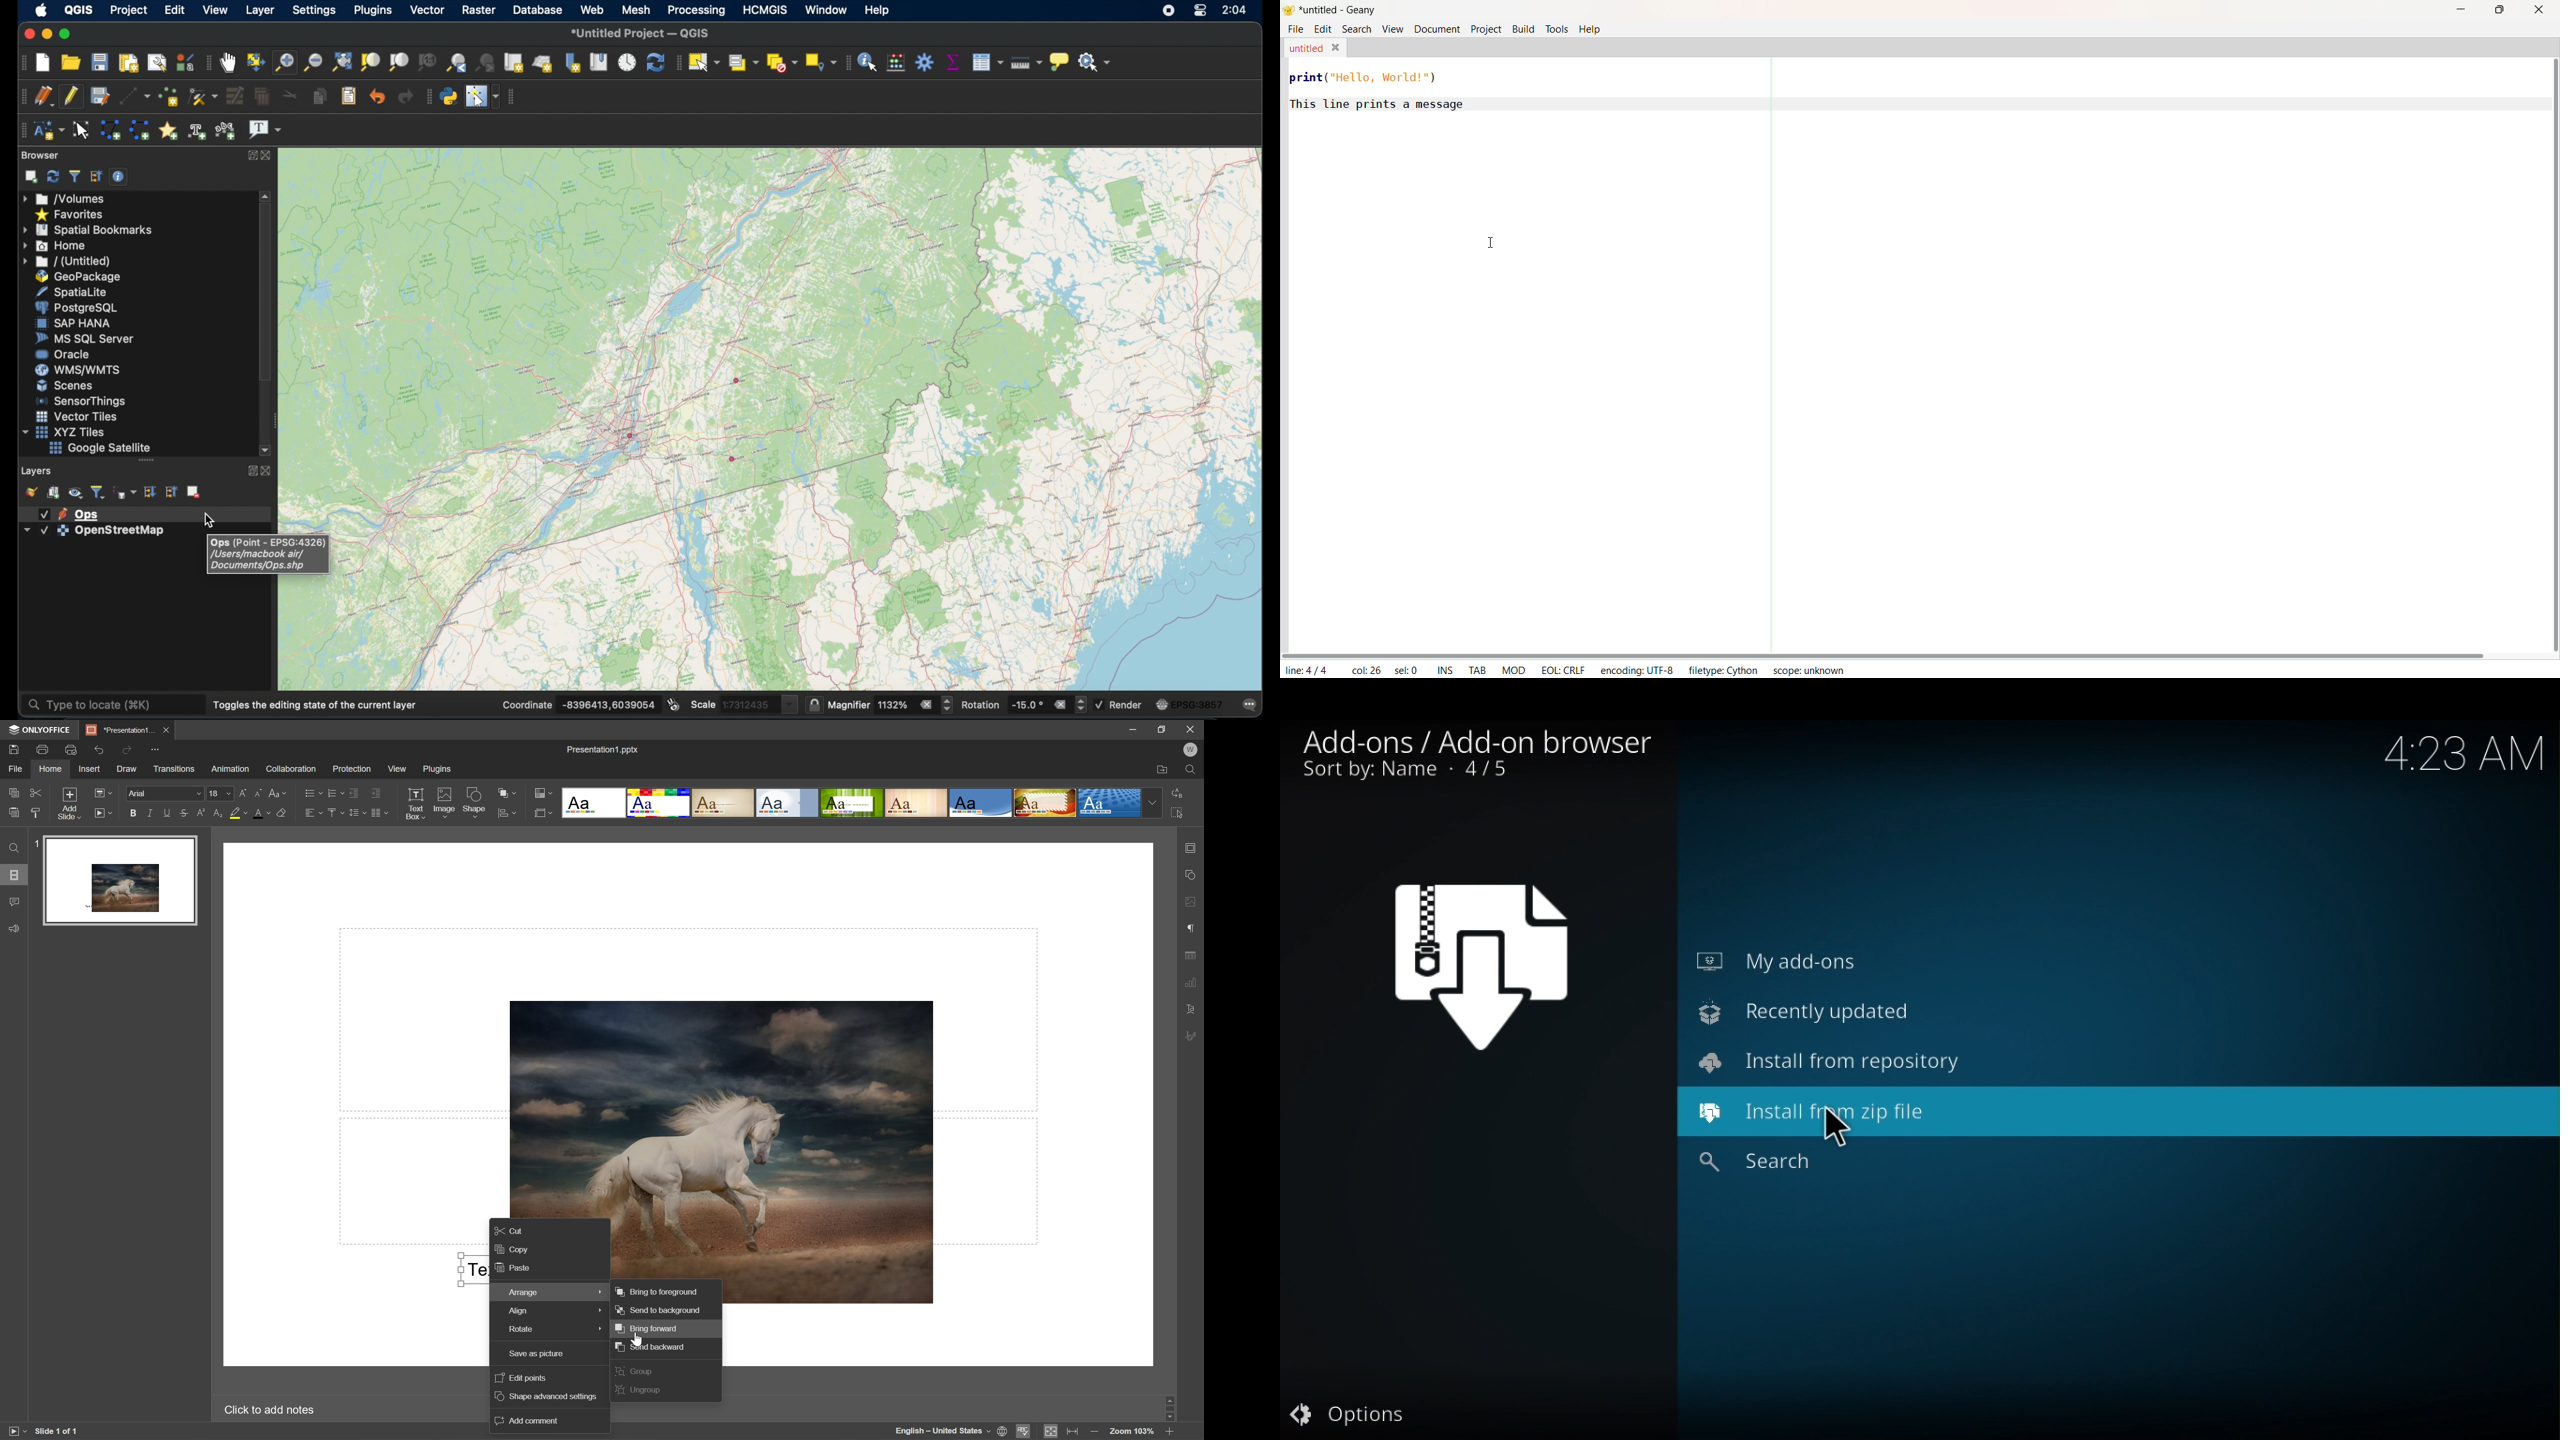 This screenshot has height=1456, width=2576. Describe the element at coordinates (724, 803) in the screenshot. I see `Classic` at that location.